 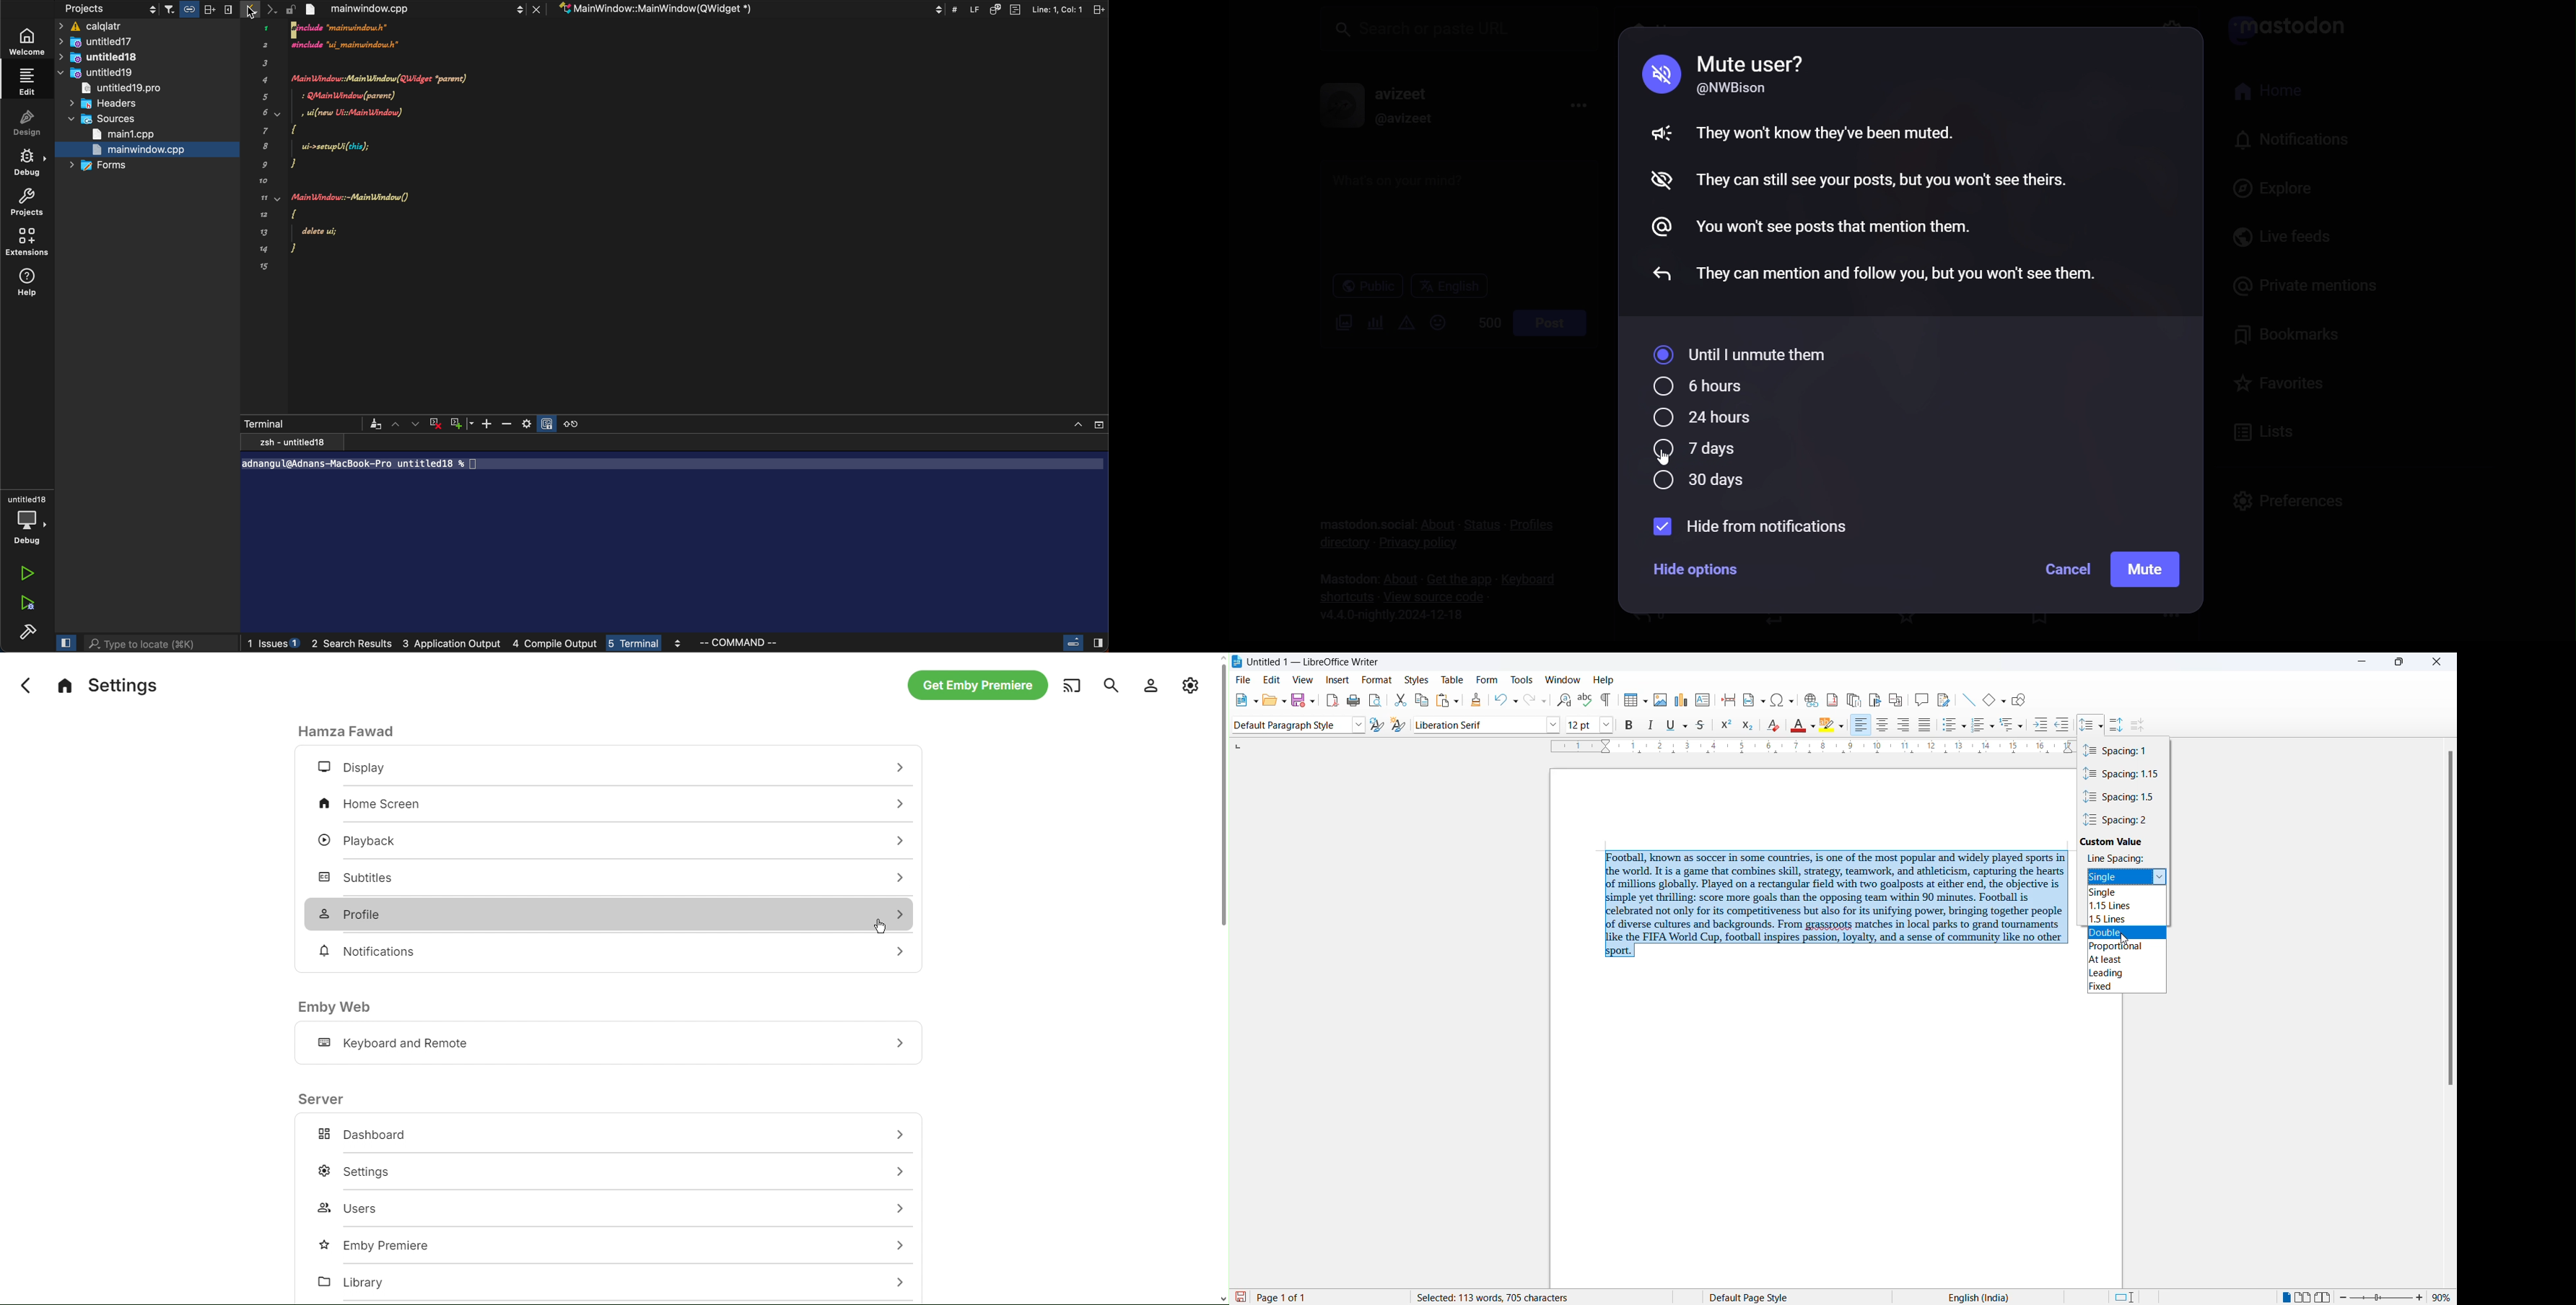 I want to click on Get Emby Premiere, so click(x=977, y=687).